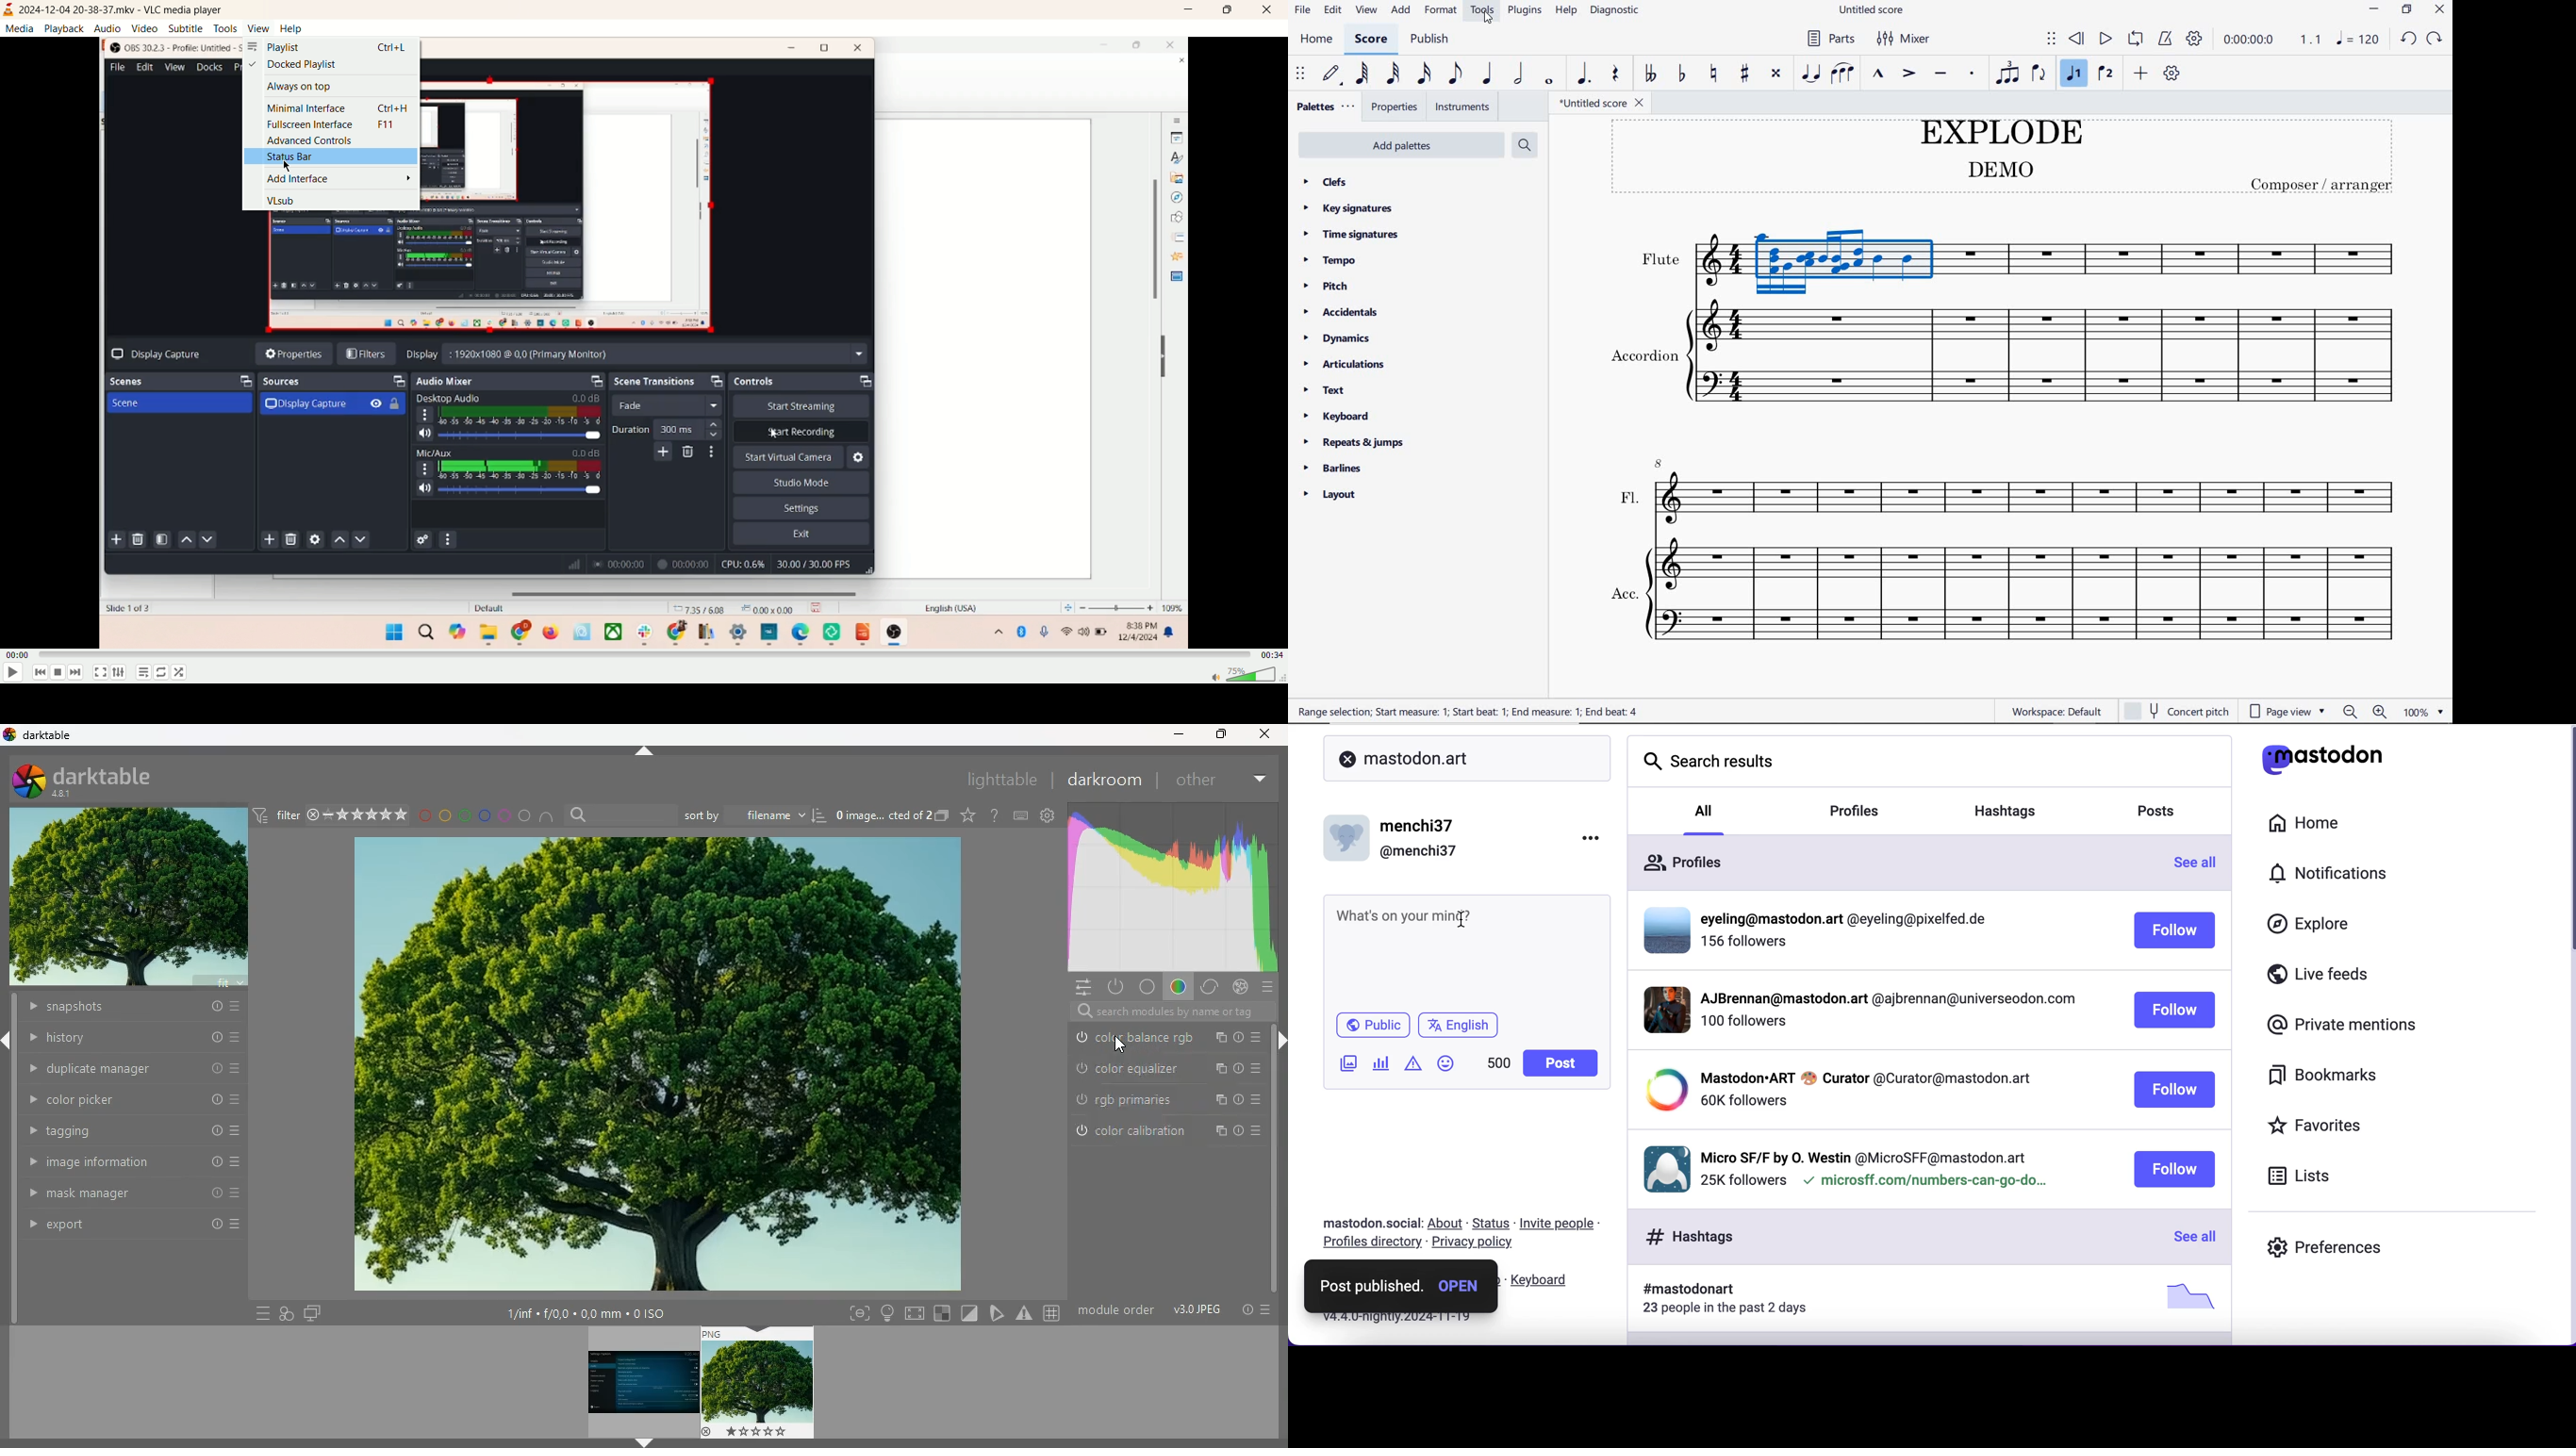  What do you see at coordinates (291, 165) in the screenshot?
I see `Cursor` at bounding box center [291, 165].